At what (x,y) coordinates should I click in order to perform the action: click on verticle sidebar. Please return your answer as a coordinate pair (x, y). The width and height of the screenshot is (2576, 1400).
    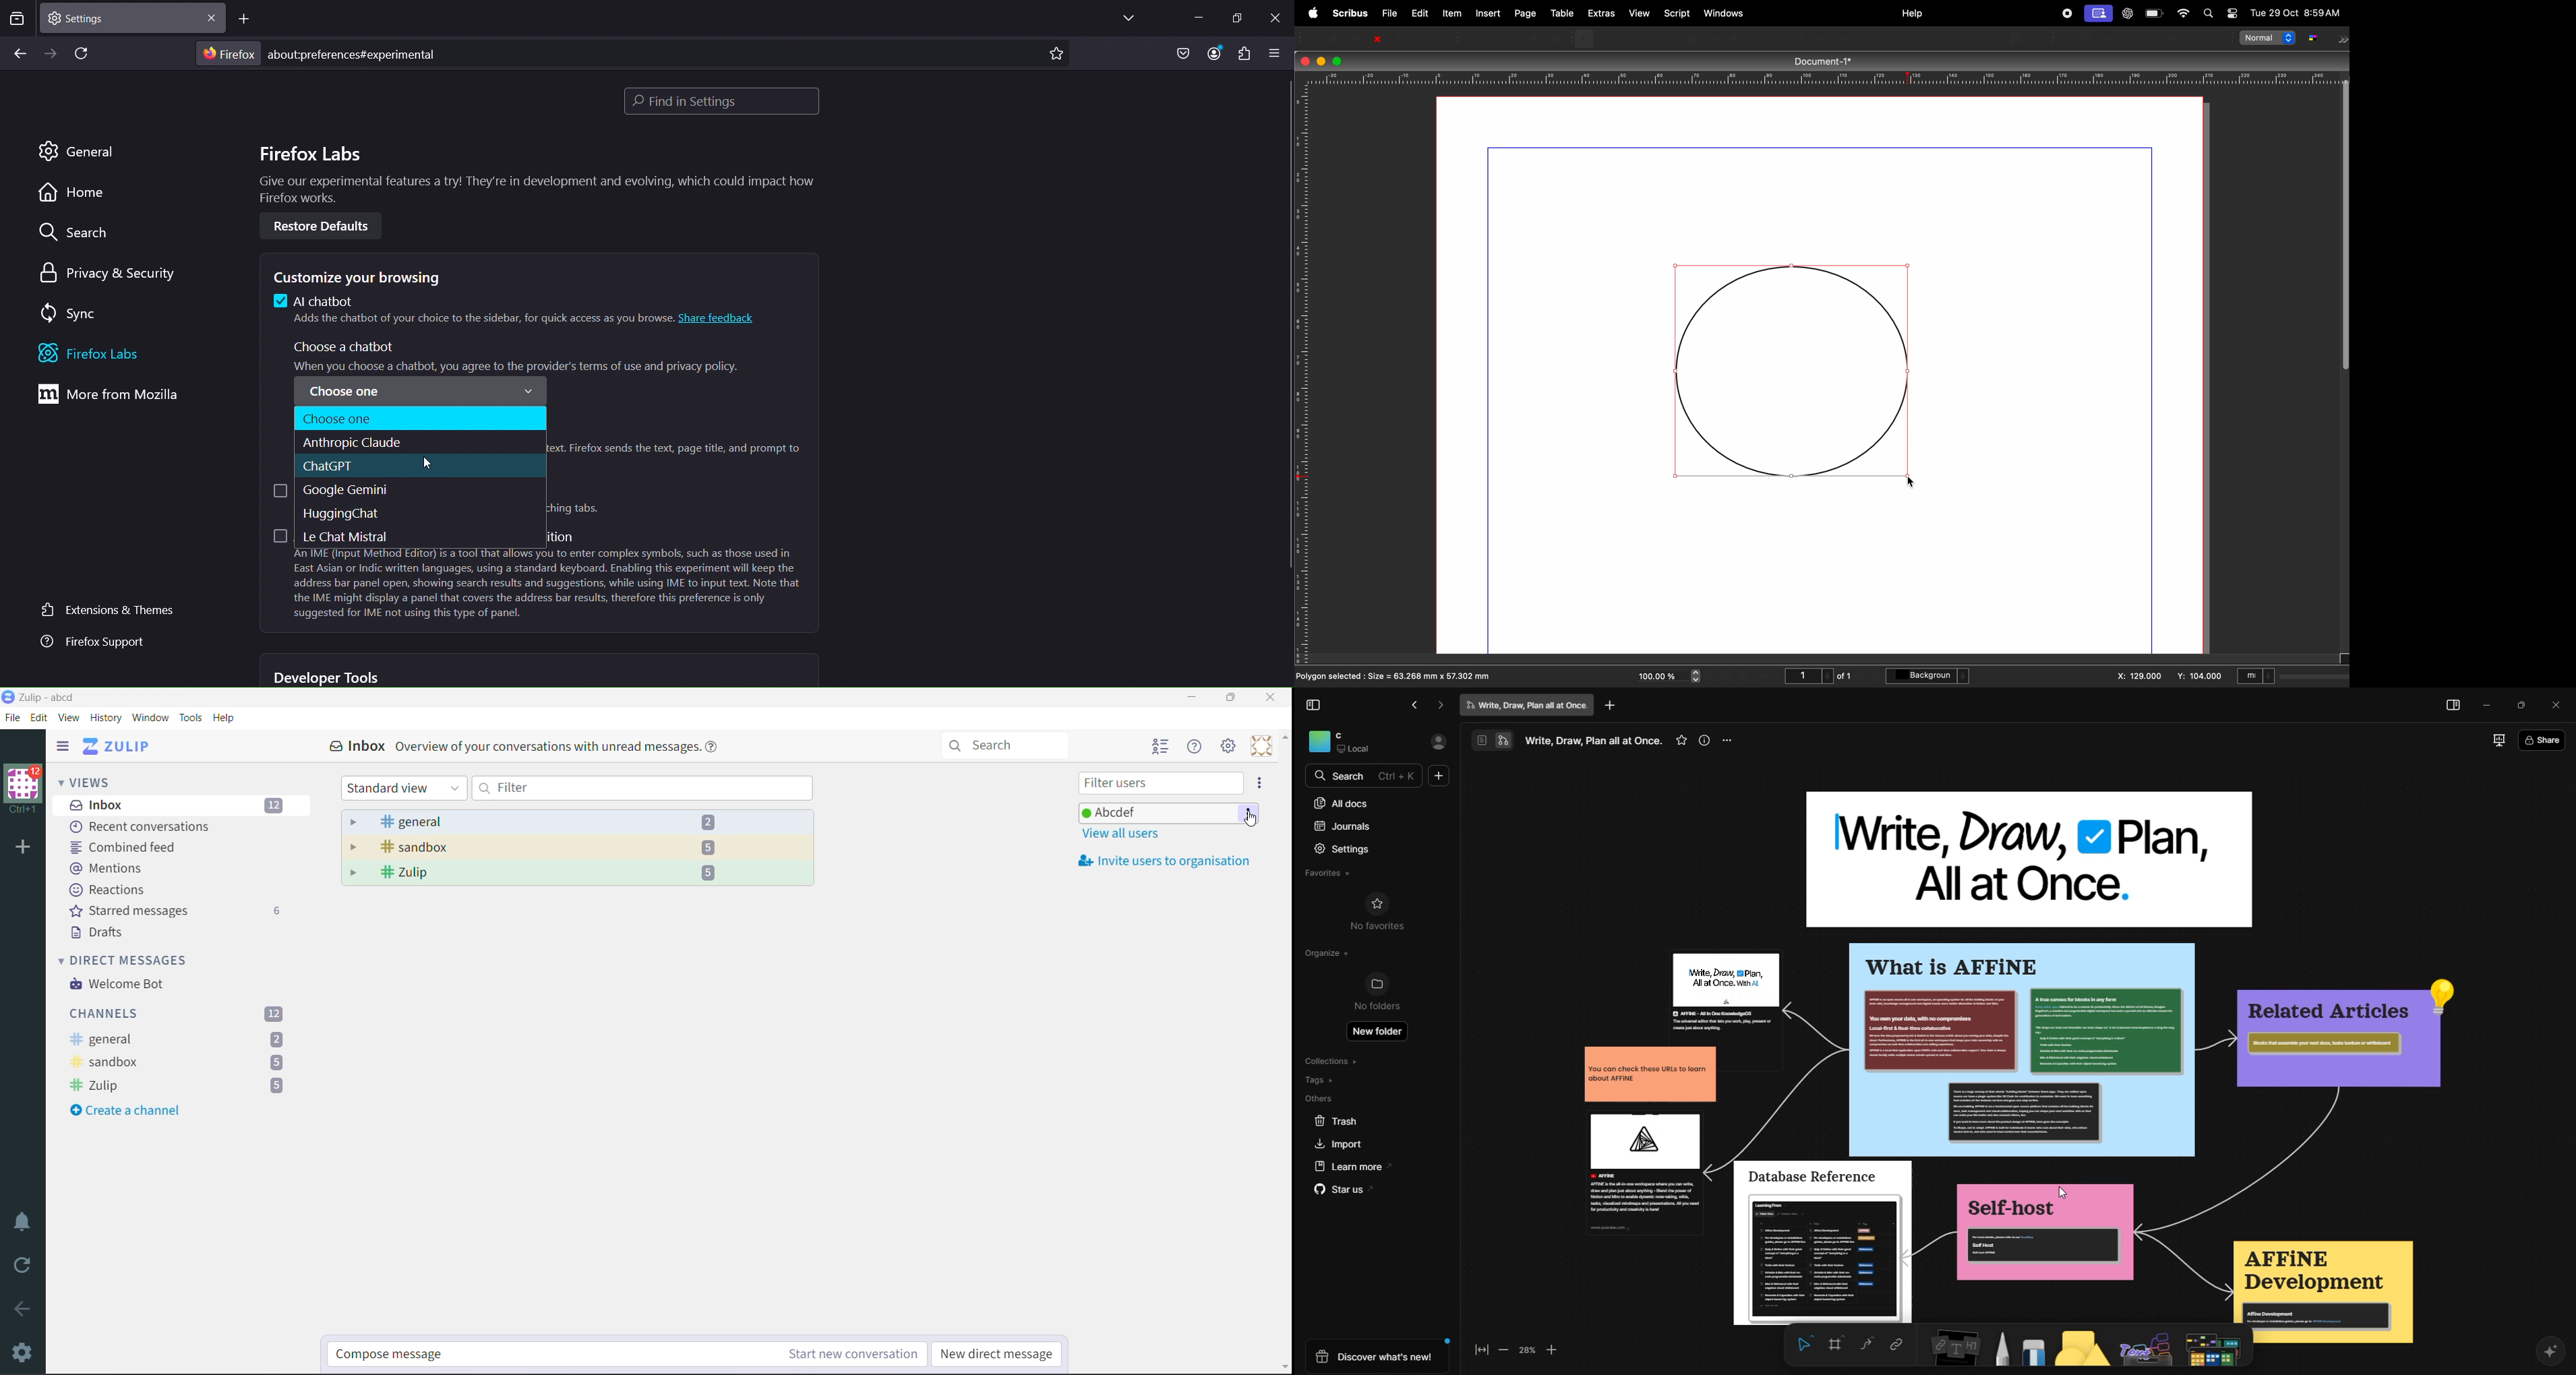
    Looking at the image, I should click on (2340, 243).